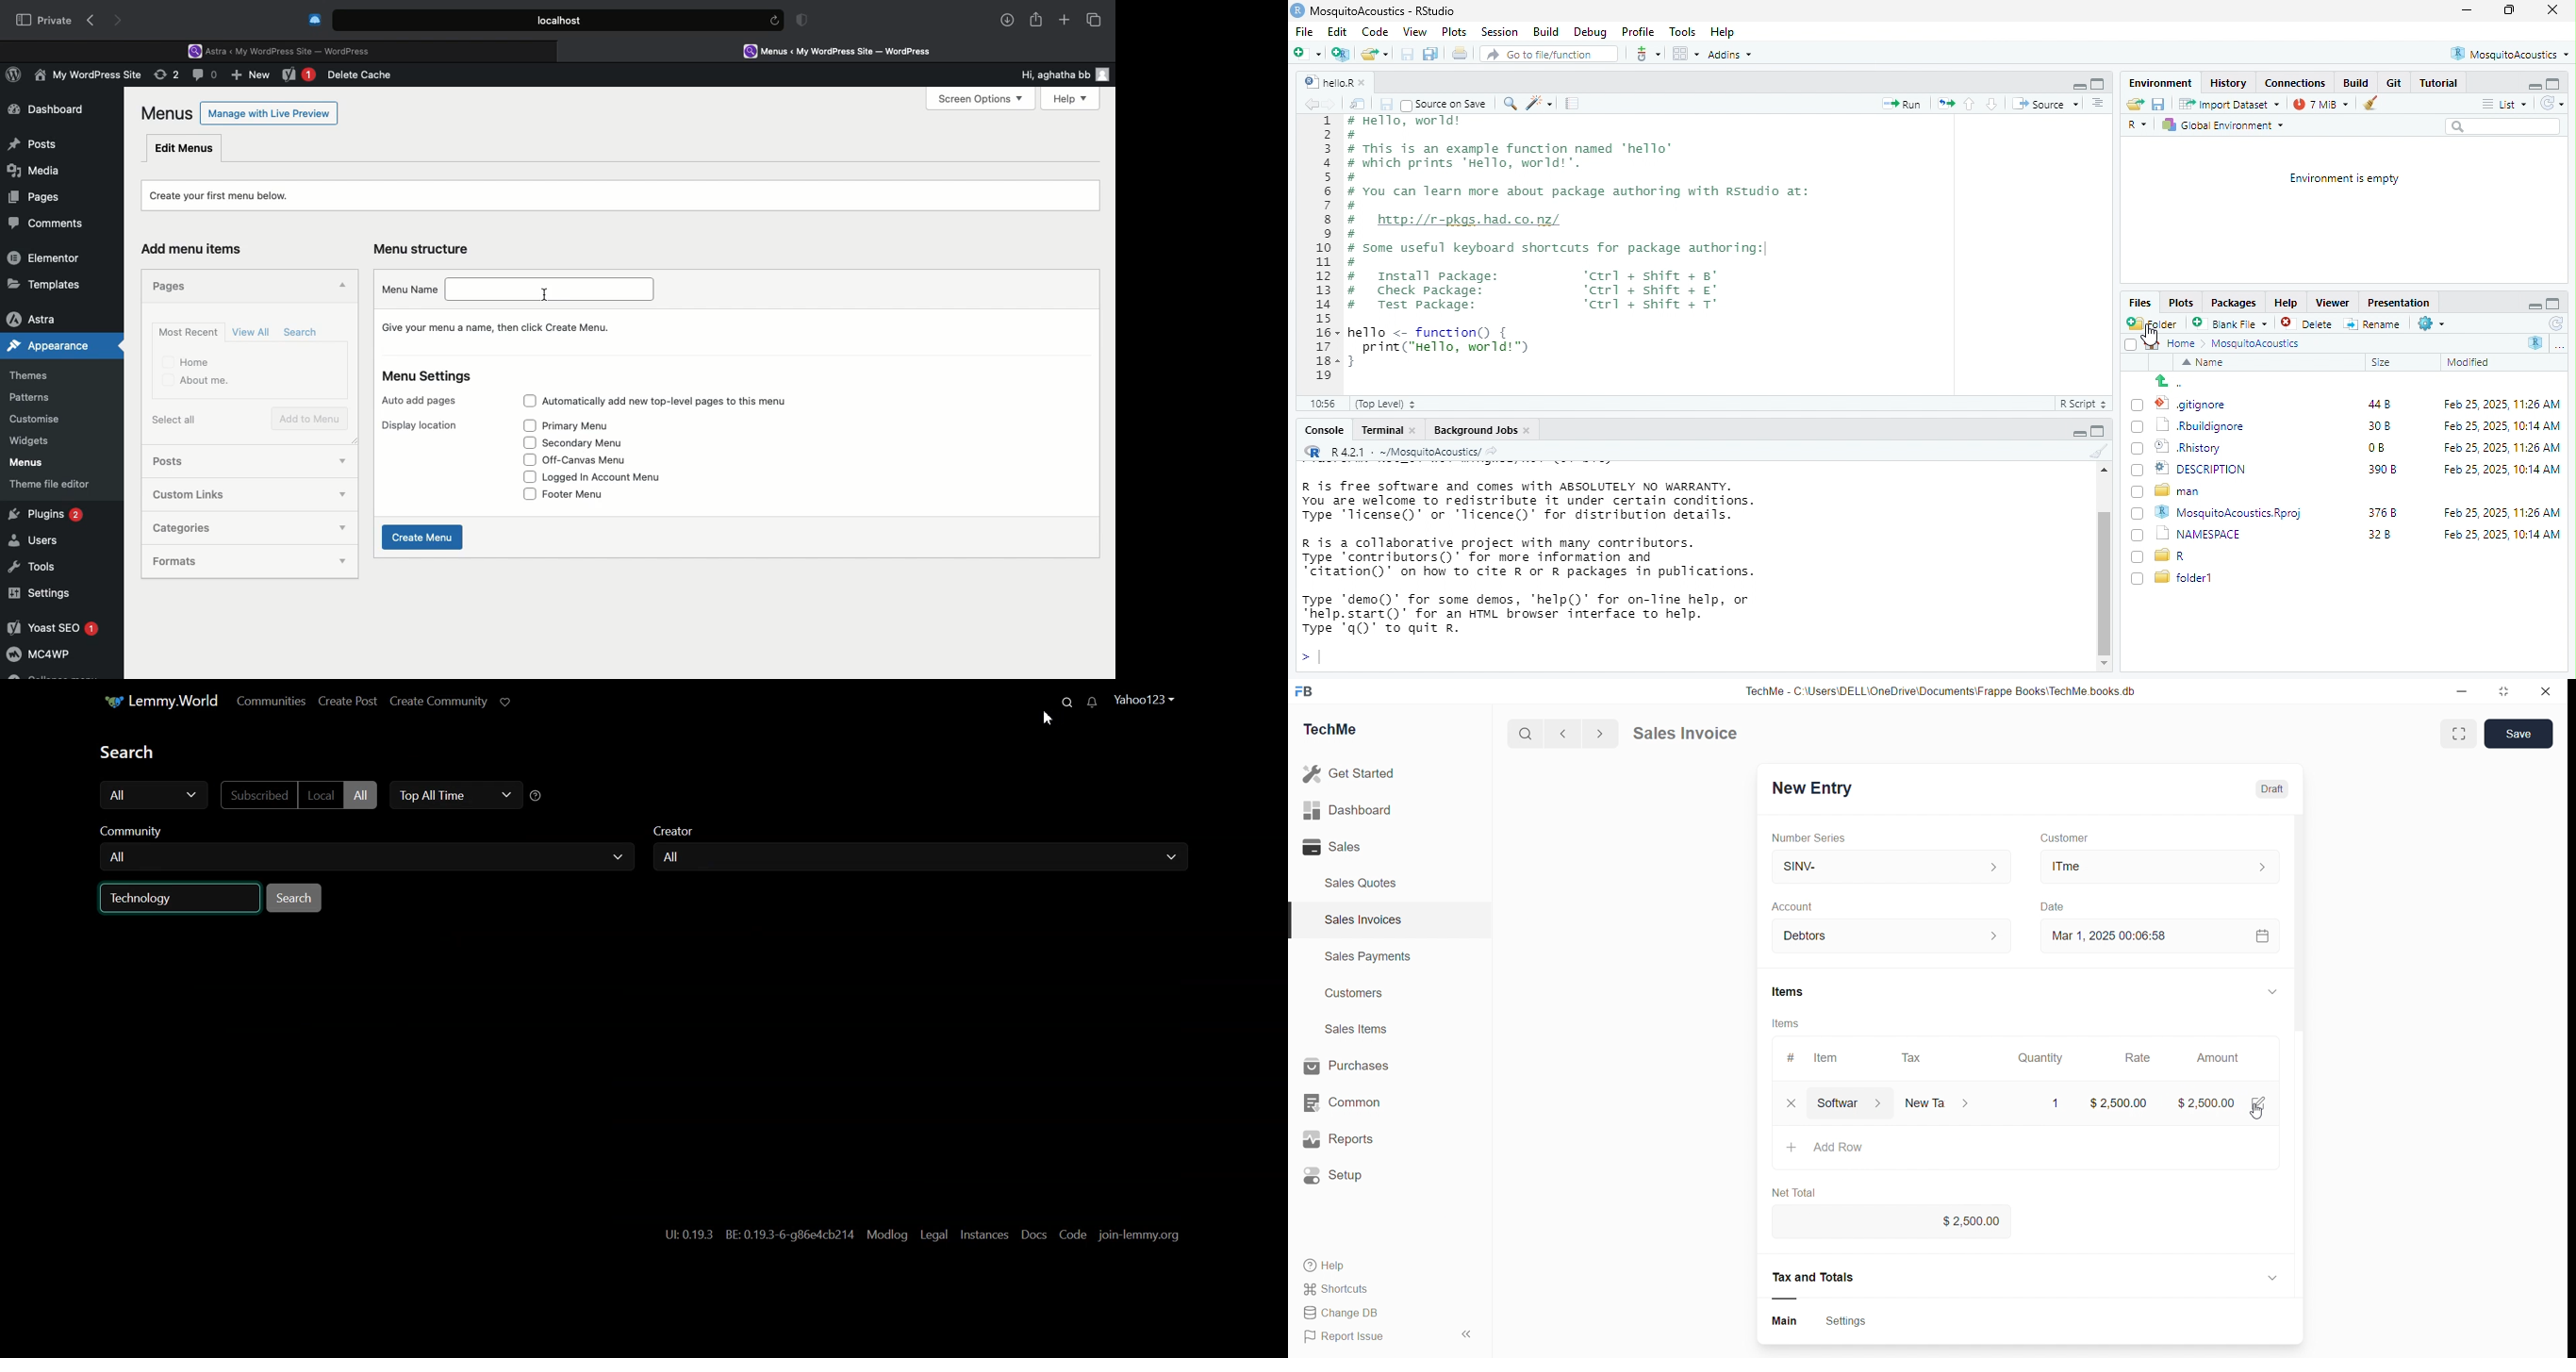  Describe the element at coordinates (1787, 1023) in the screenshot. I see `Items` at that location.